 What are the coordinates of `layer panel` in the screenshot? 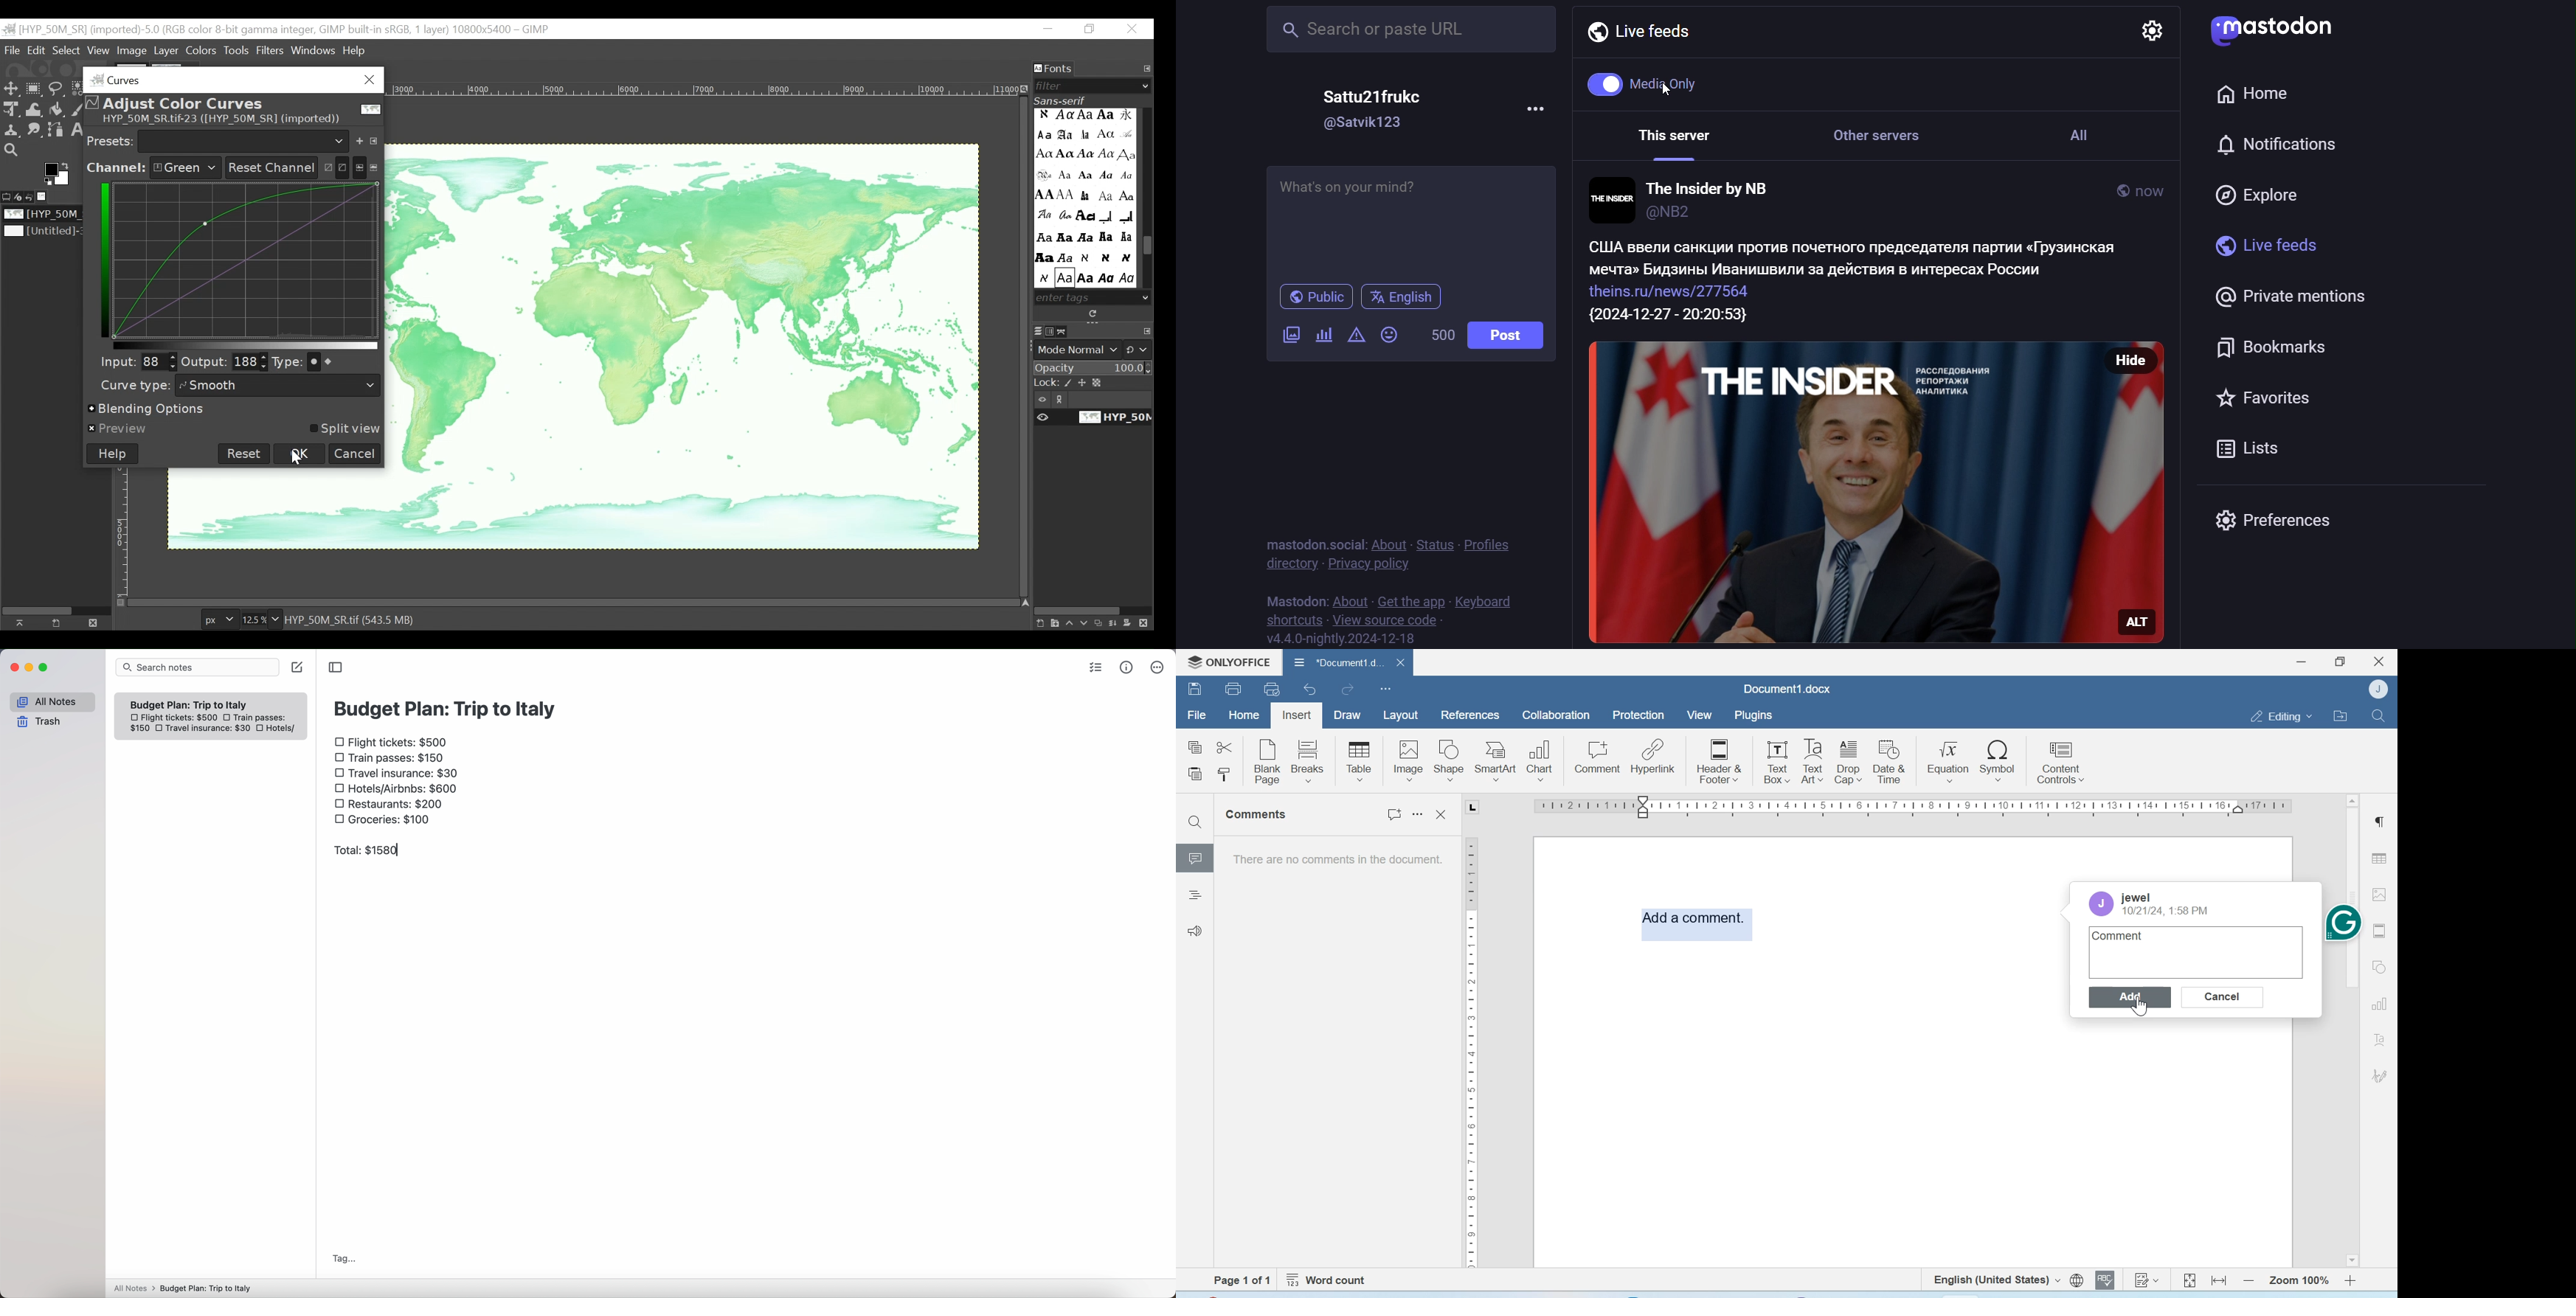 It's located at (1090, 620).